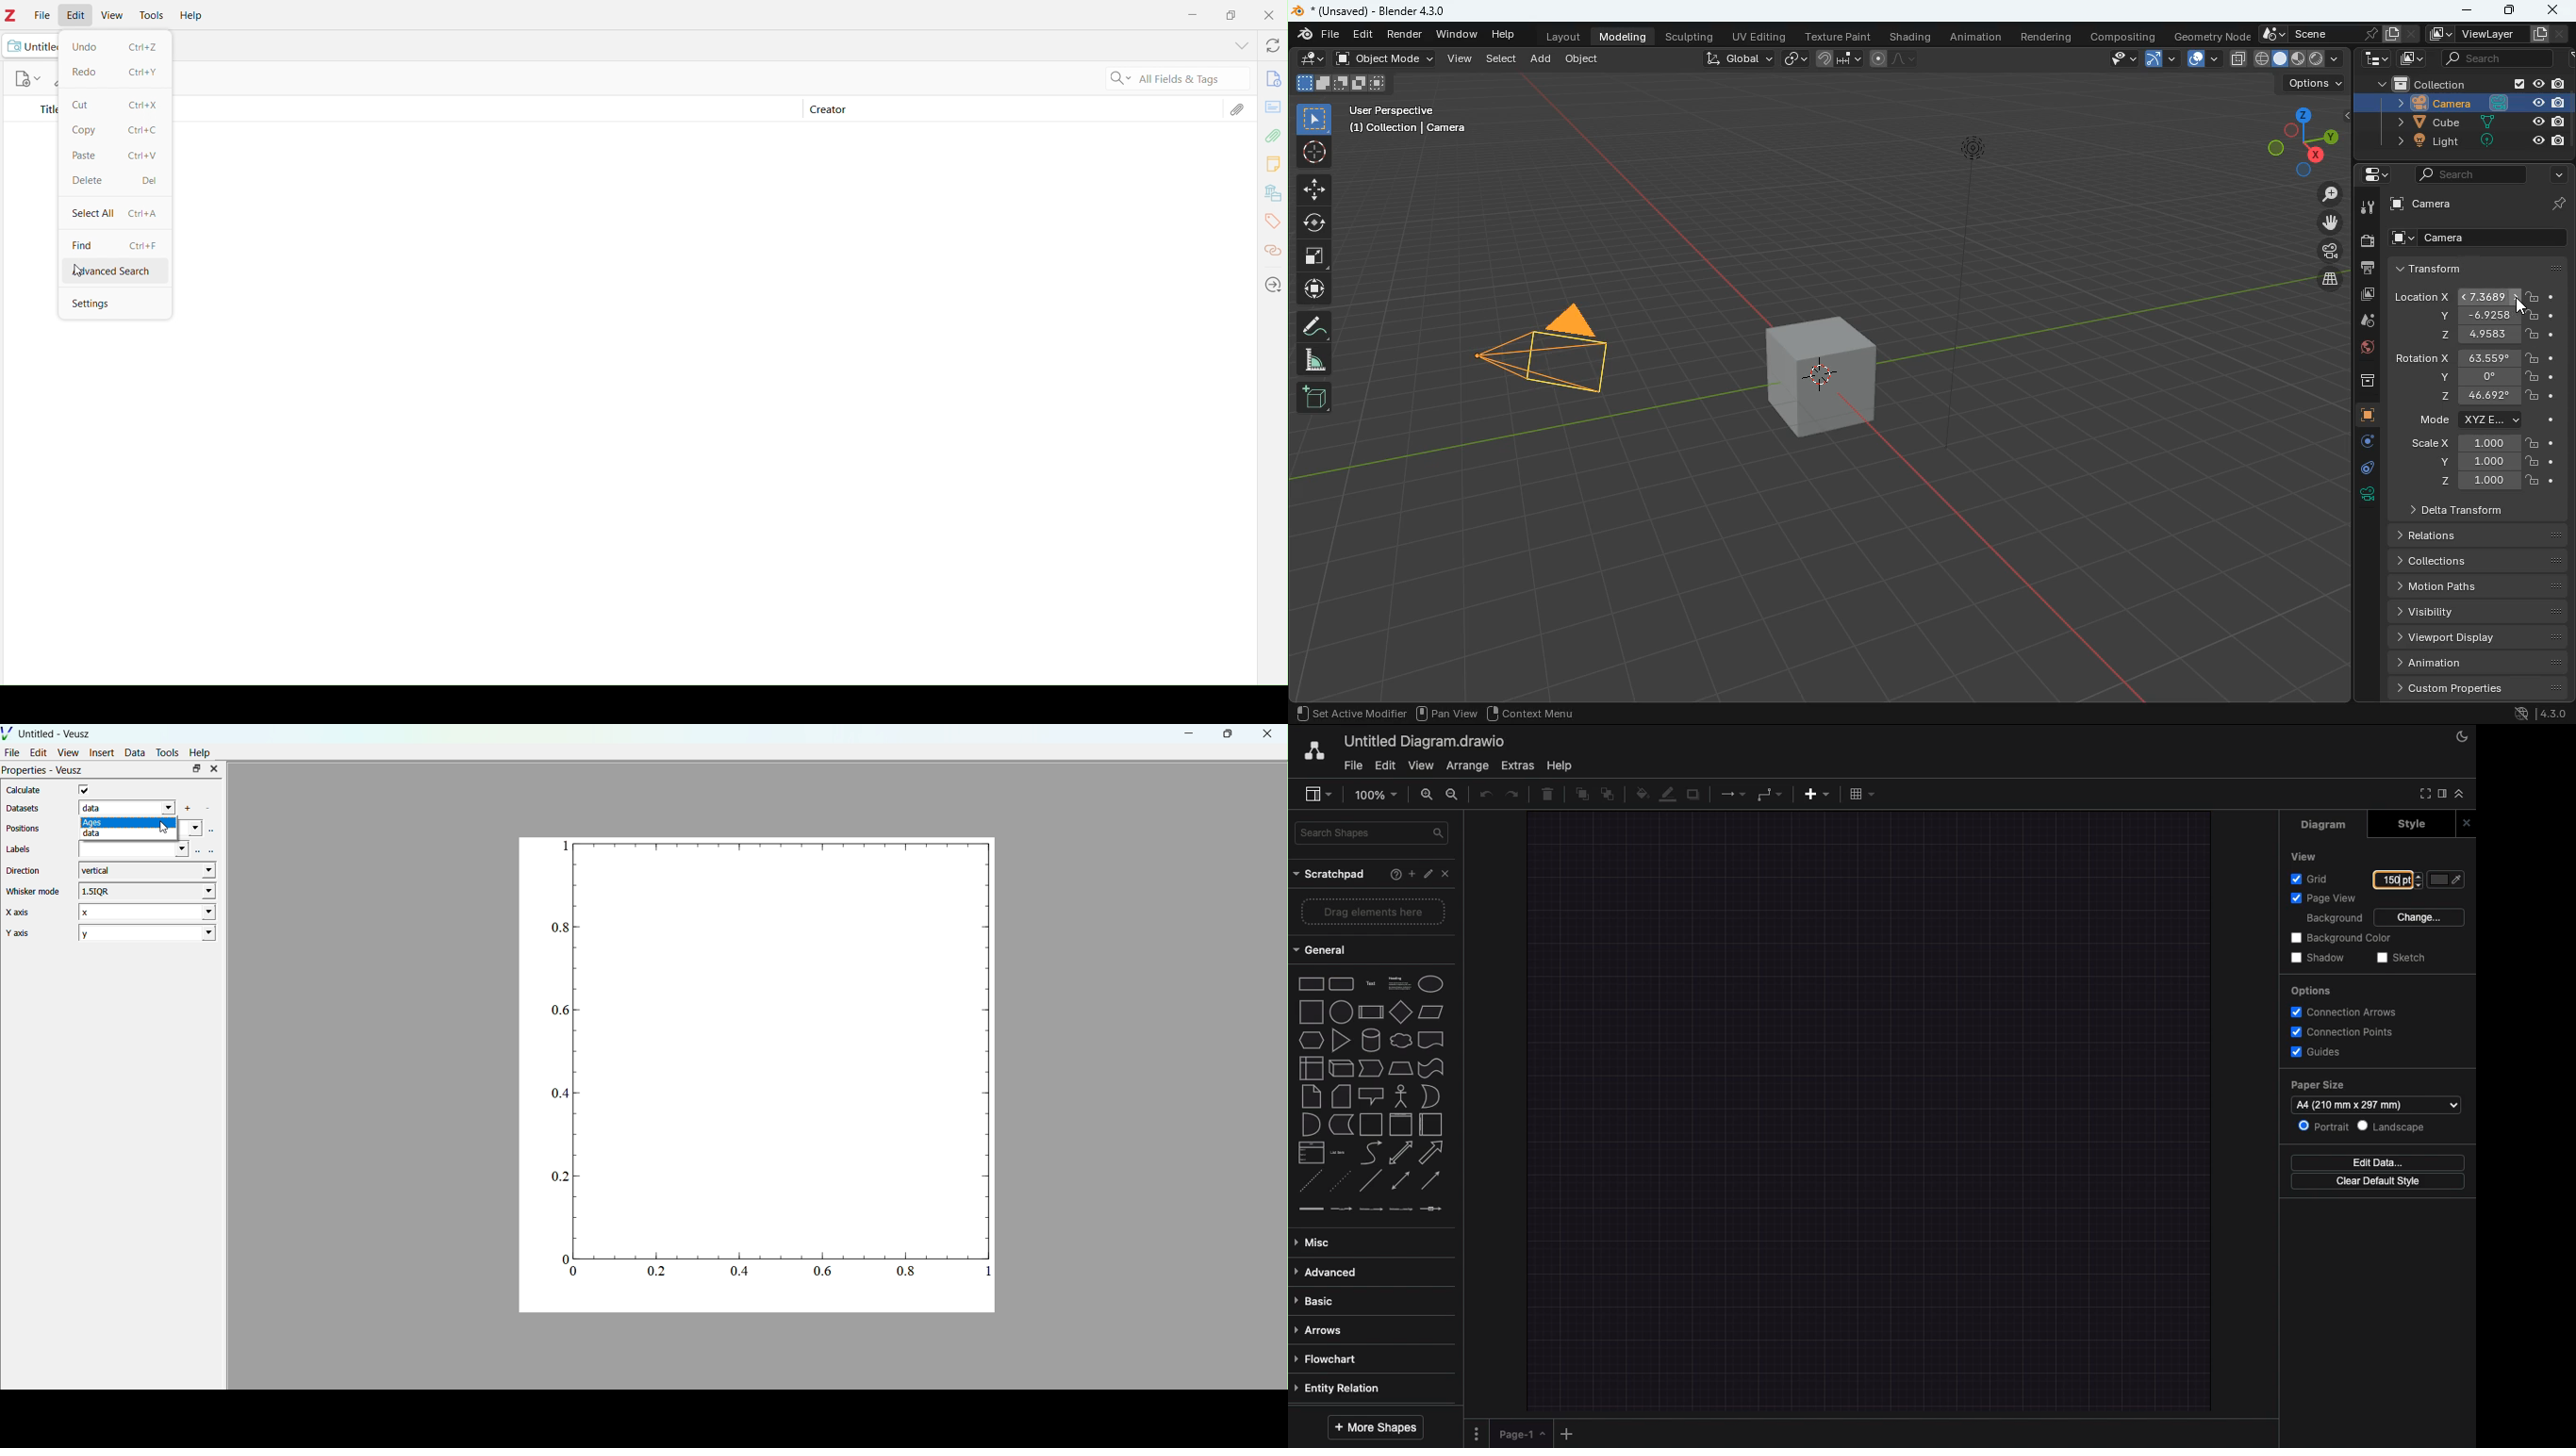 Image resolution: width=2576 pixels, height=1456 pixels. Describe the element at coordinates (110, 15) in the screenshot. I see `View` at that location.